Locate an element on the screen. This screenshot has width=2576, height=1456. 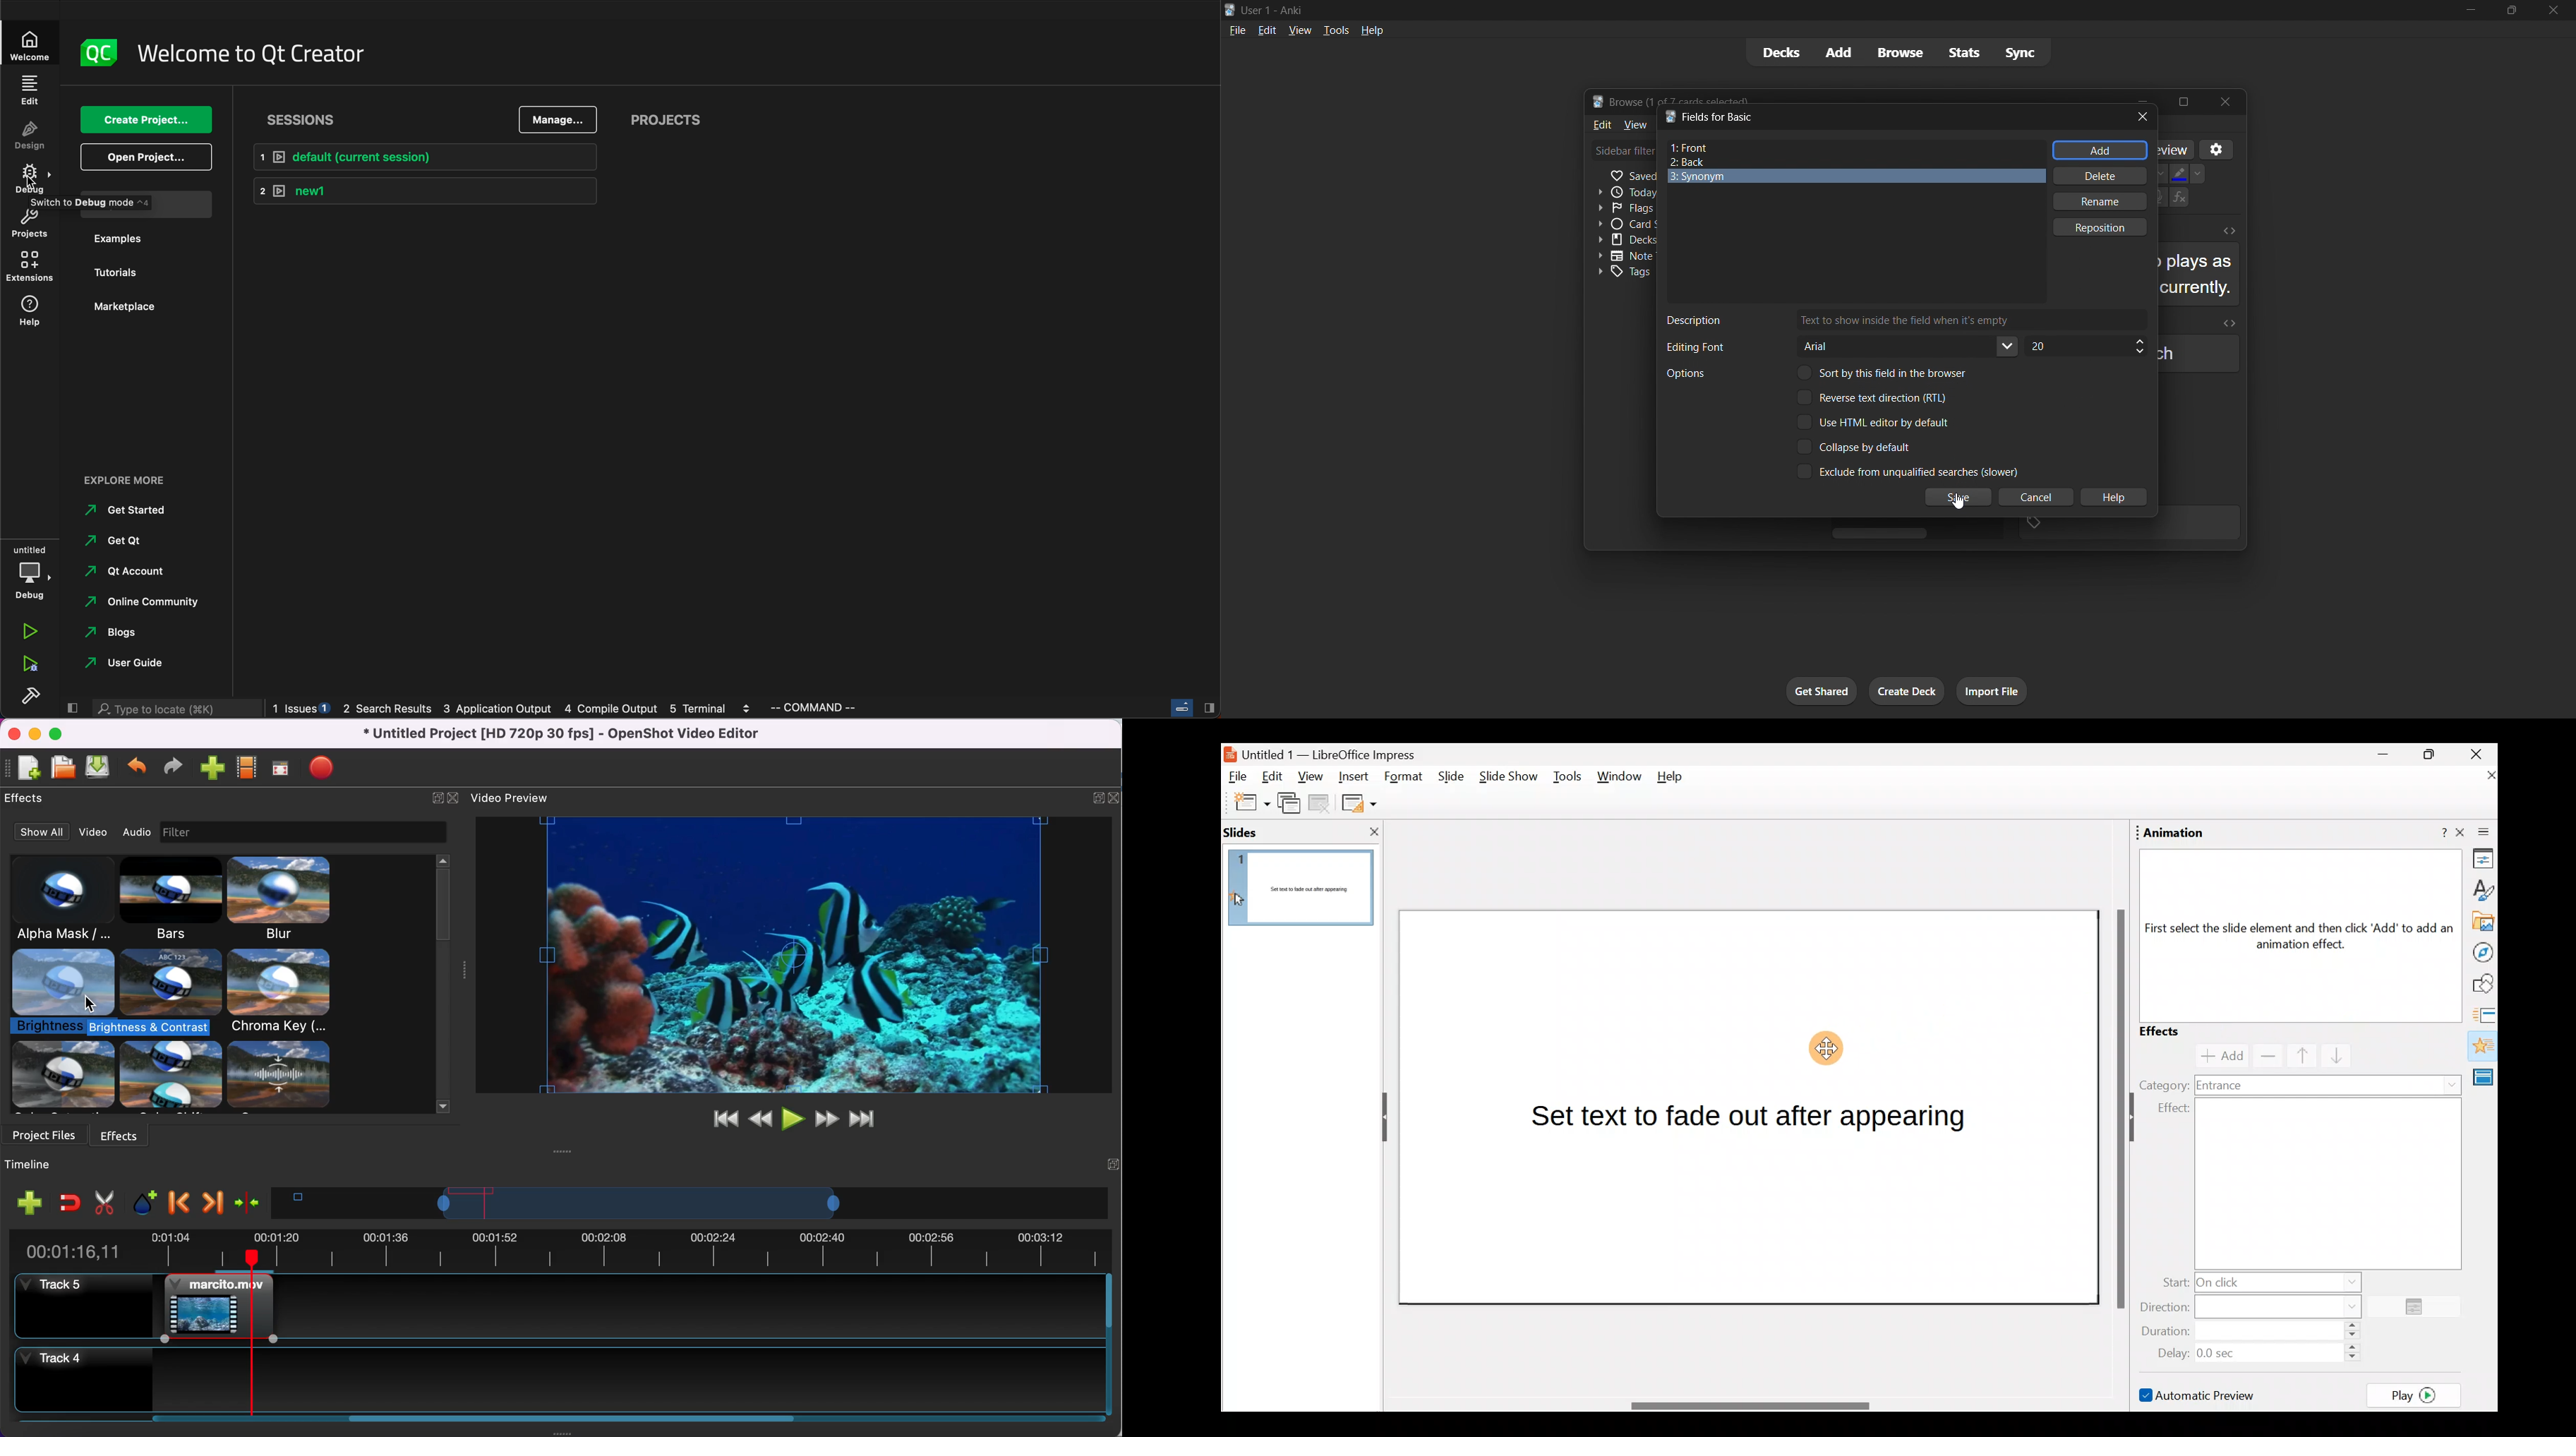
Edit is located at coordinates (1603, 126).